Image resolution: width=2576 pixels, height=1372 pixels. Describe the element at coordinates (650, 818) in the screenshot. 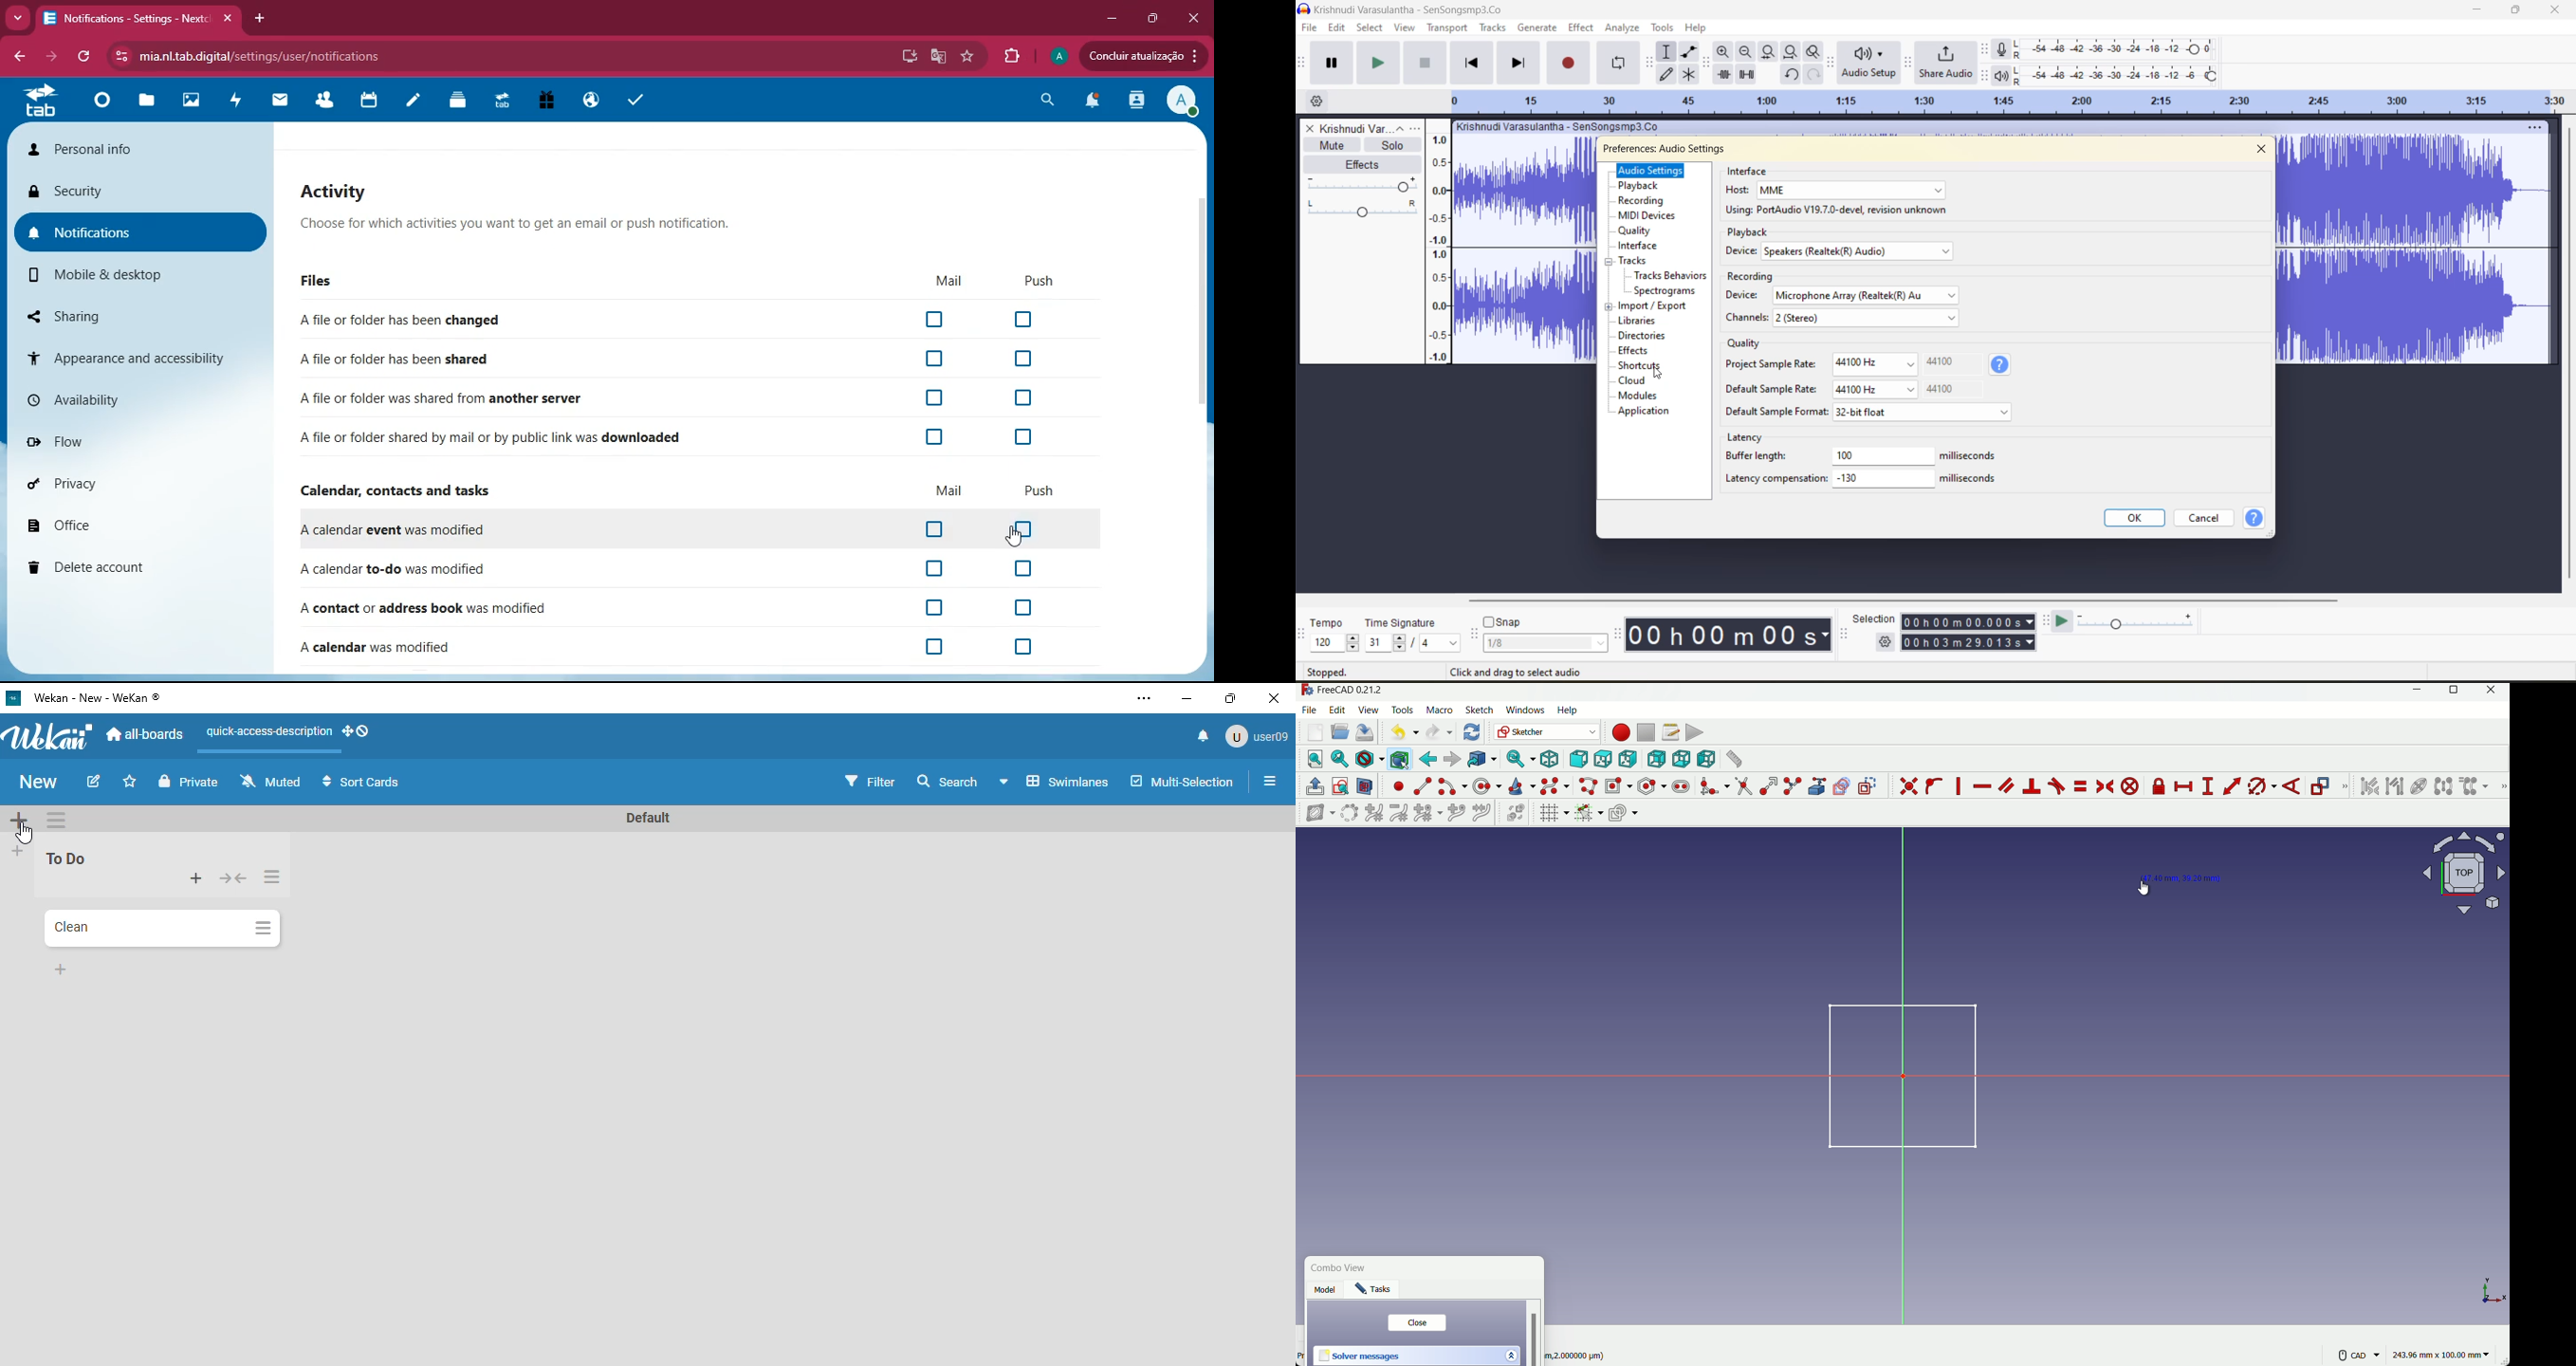

I see `swimlane name` at that location.